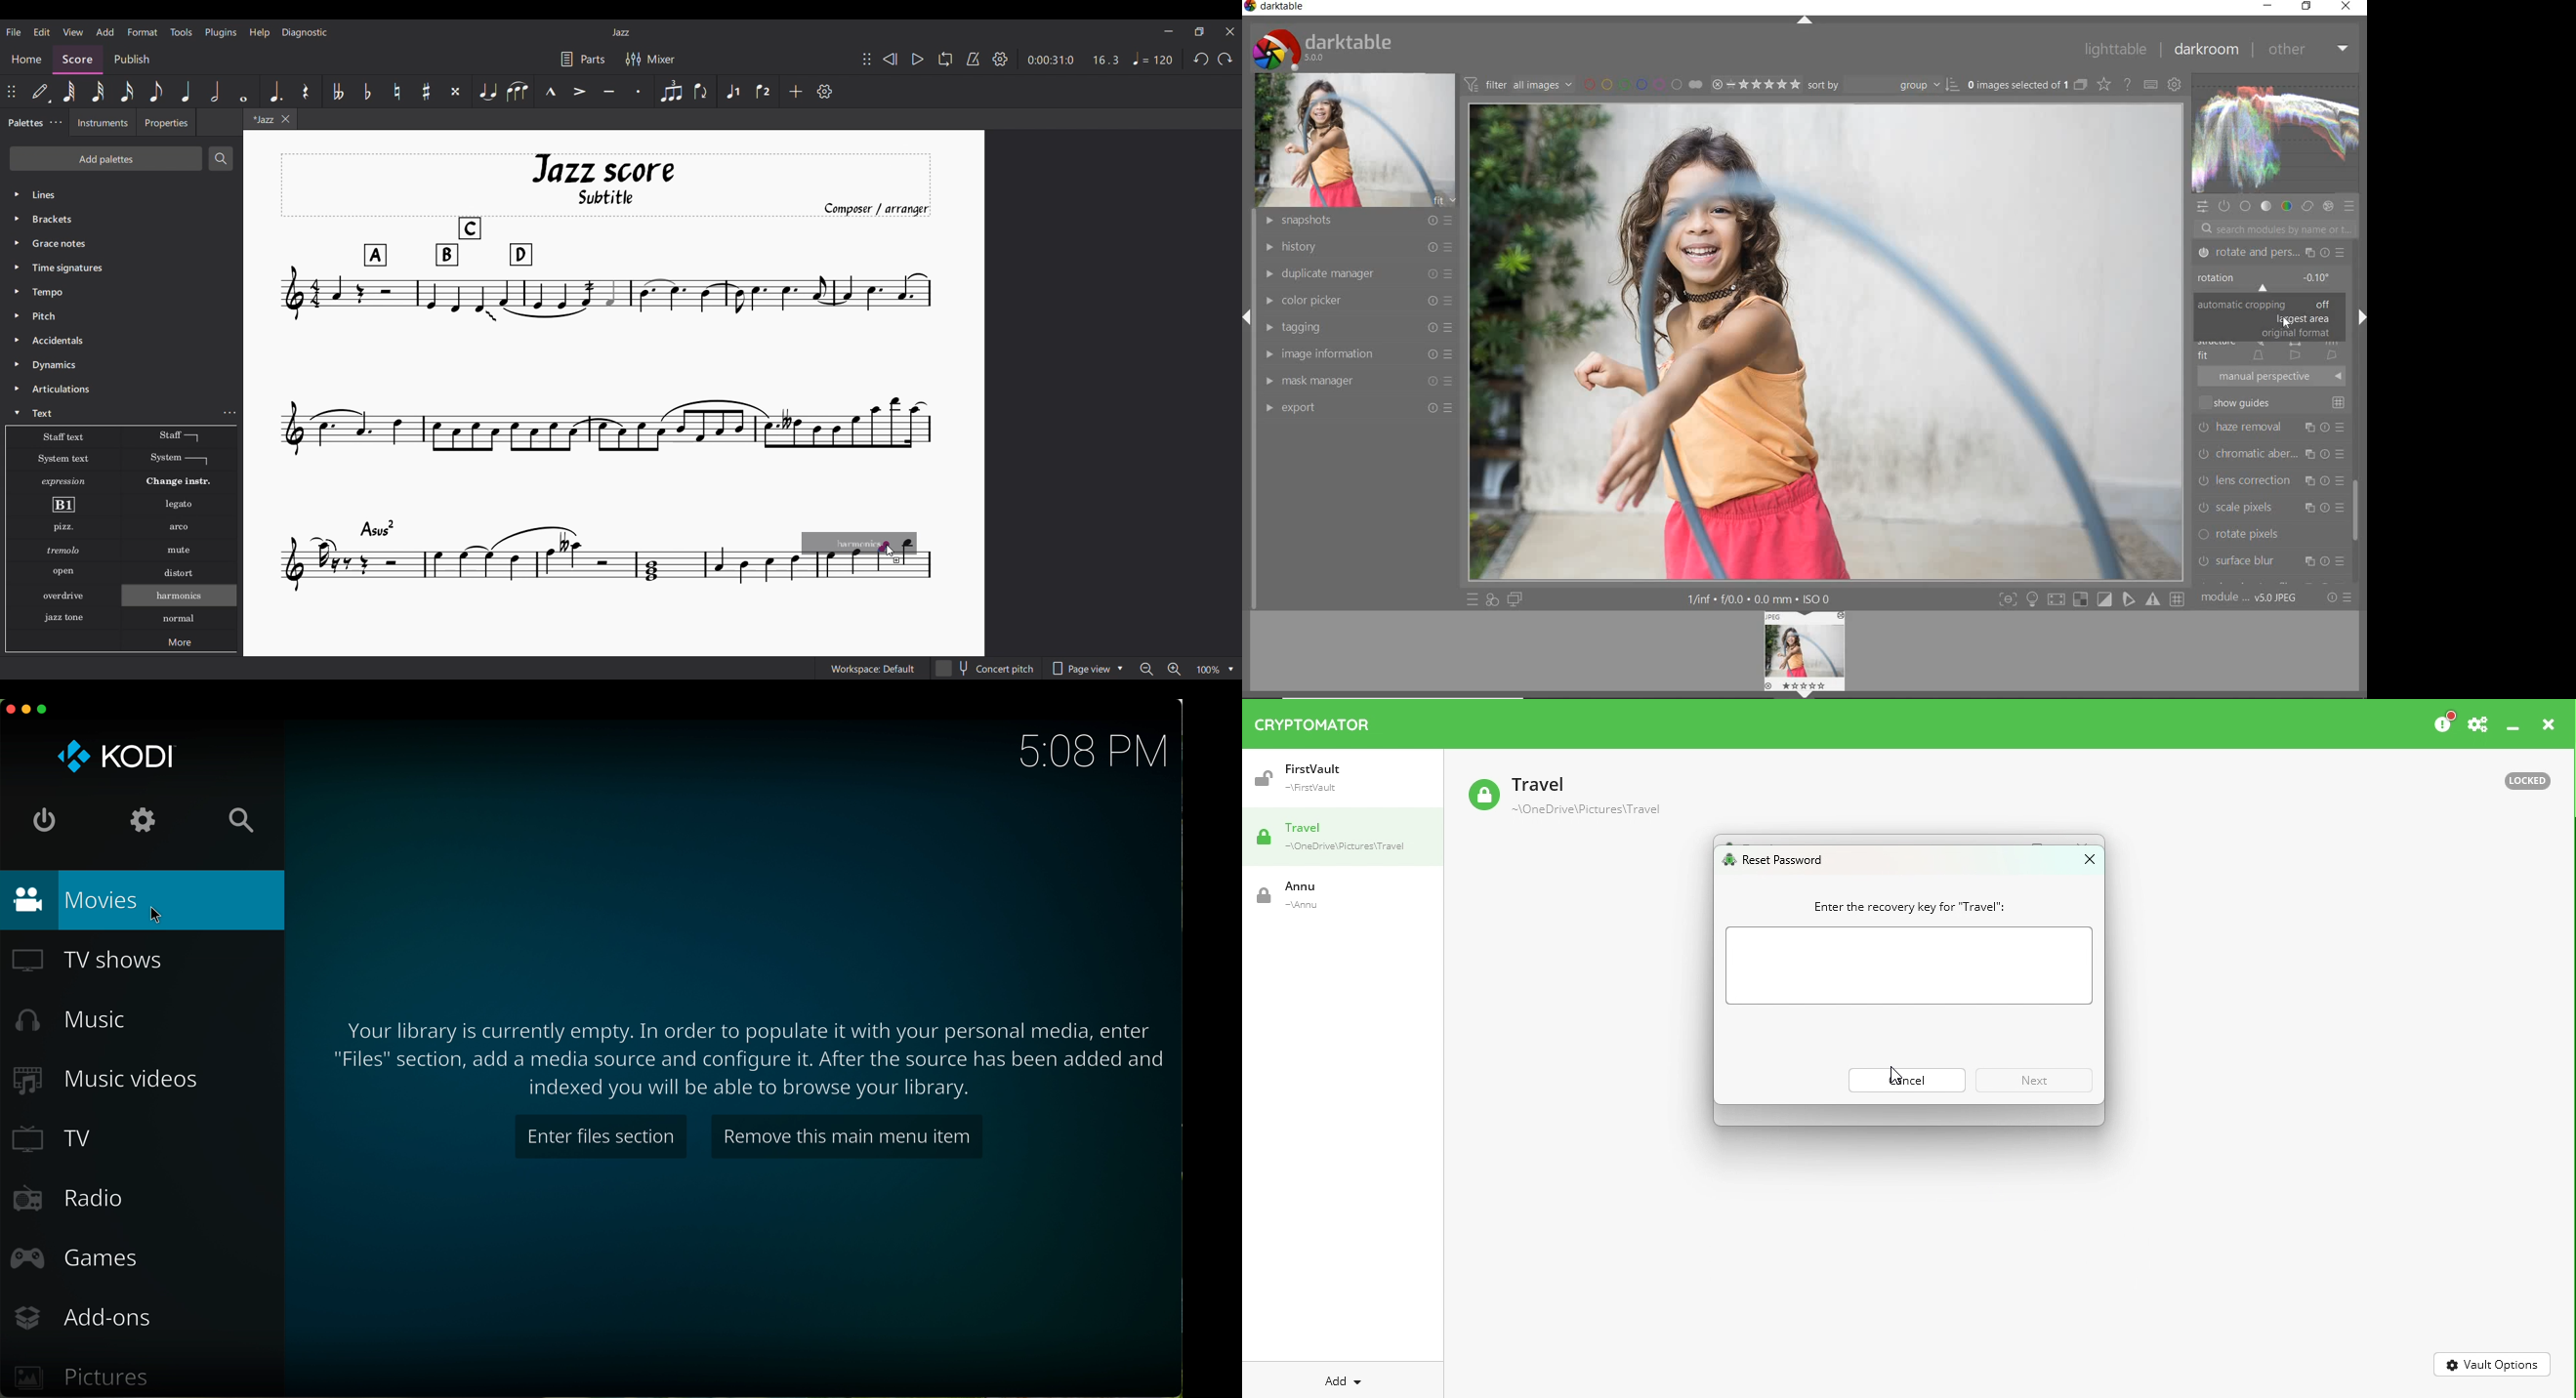 The image size is (2576, 1400). Describe the element at coordinates (2288, 208) in the screenshot. I see `color` at that location.